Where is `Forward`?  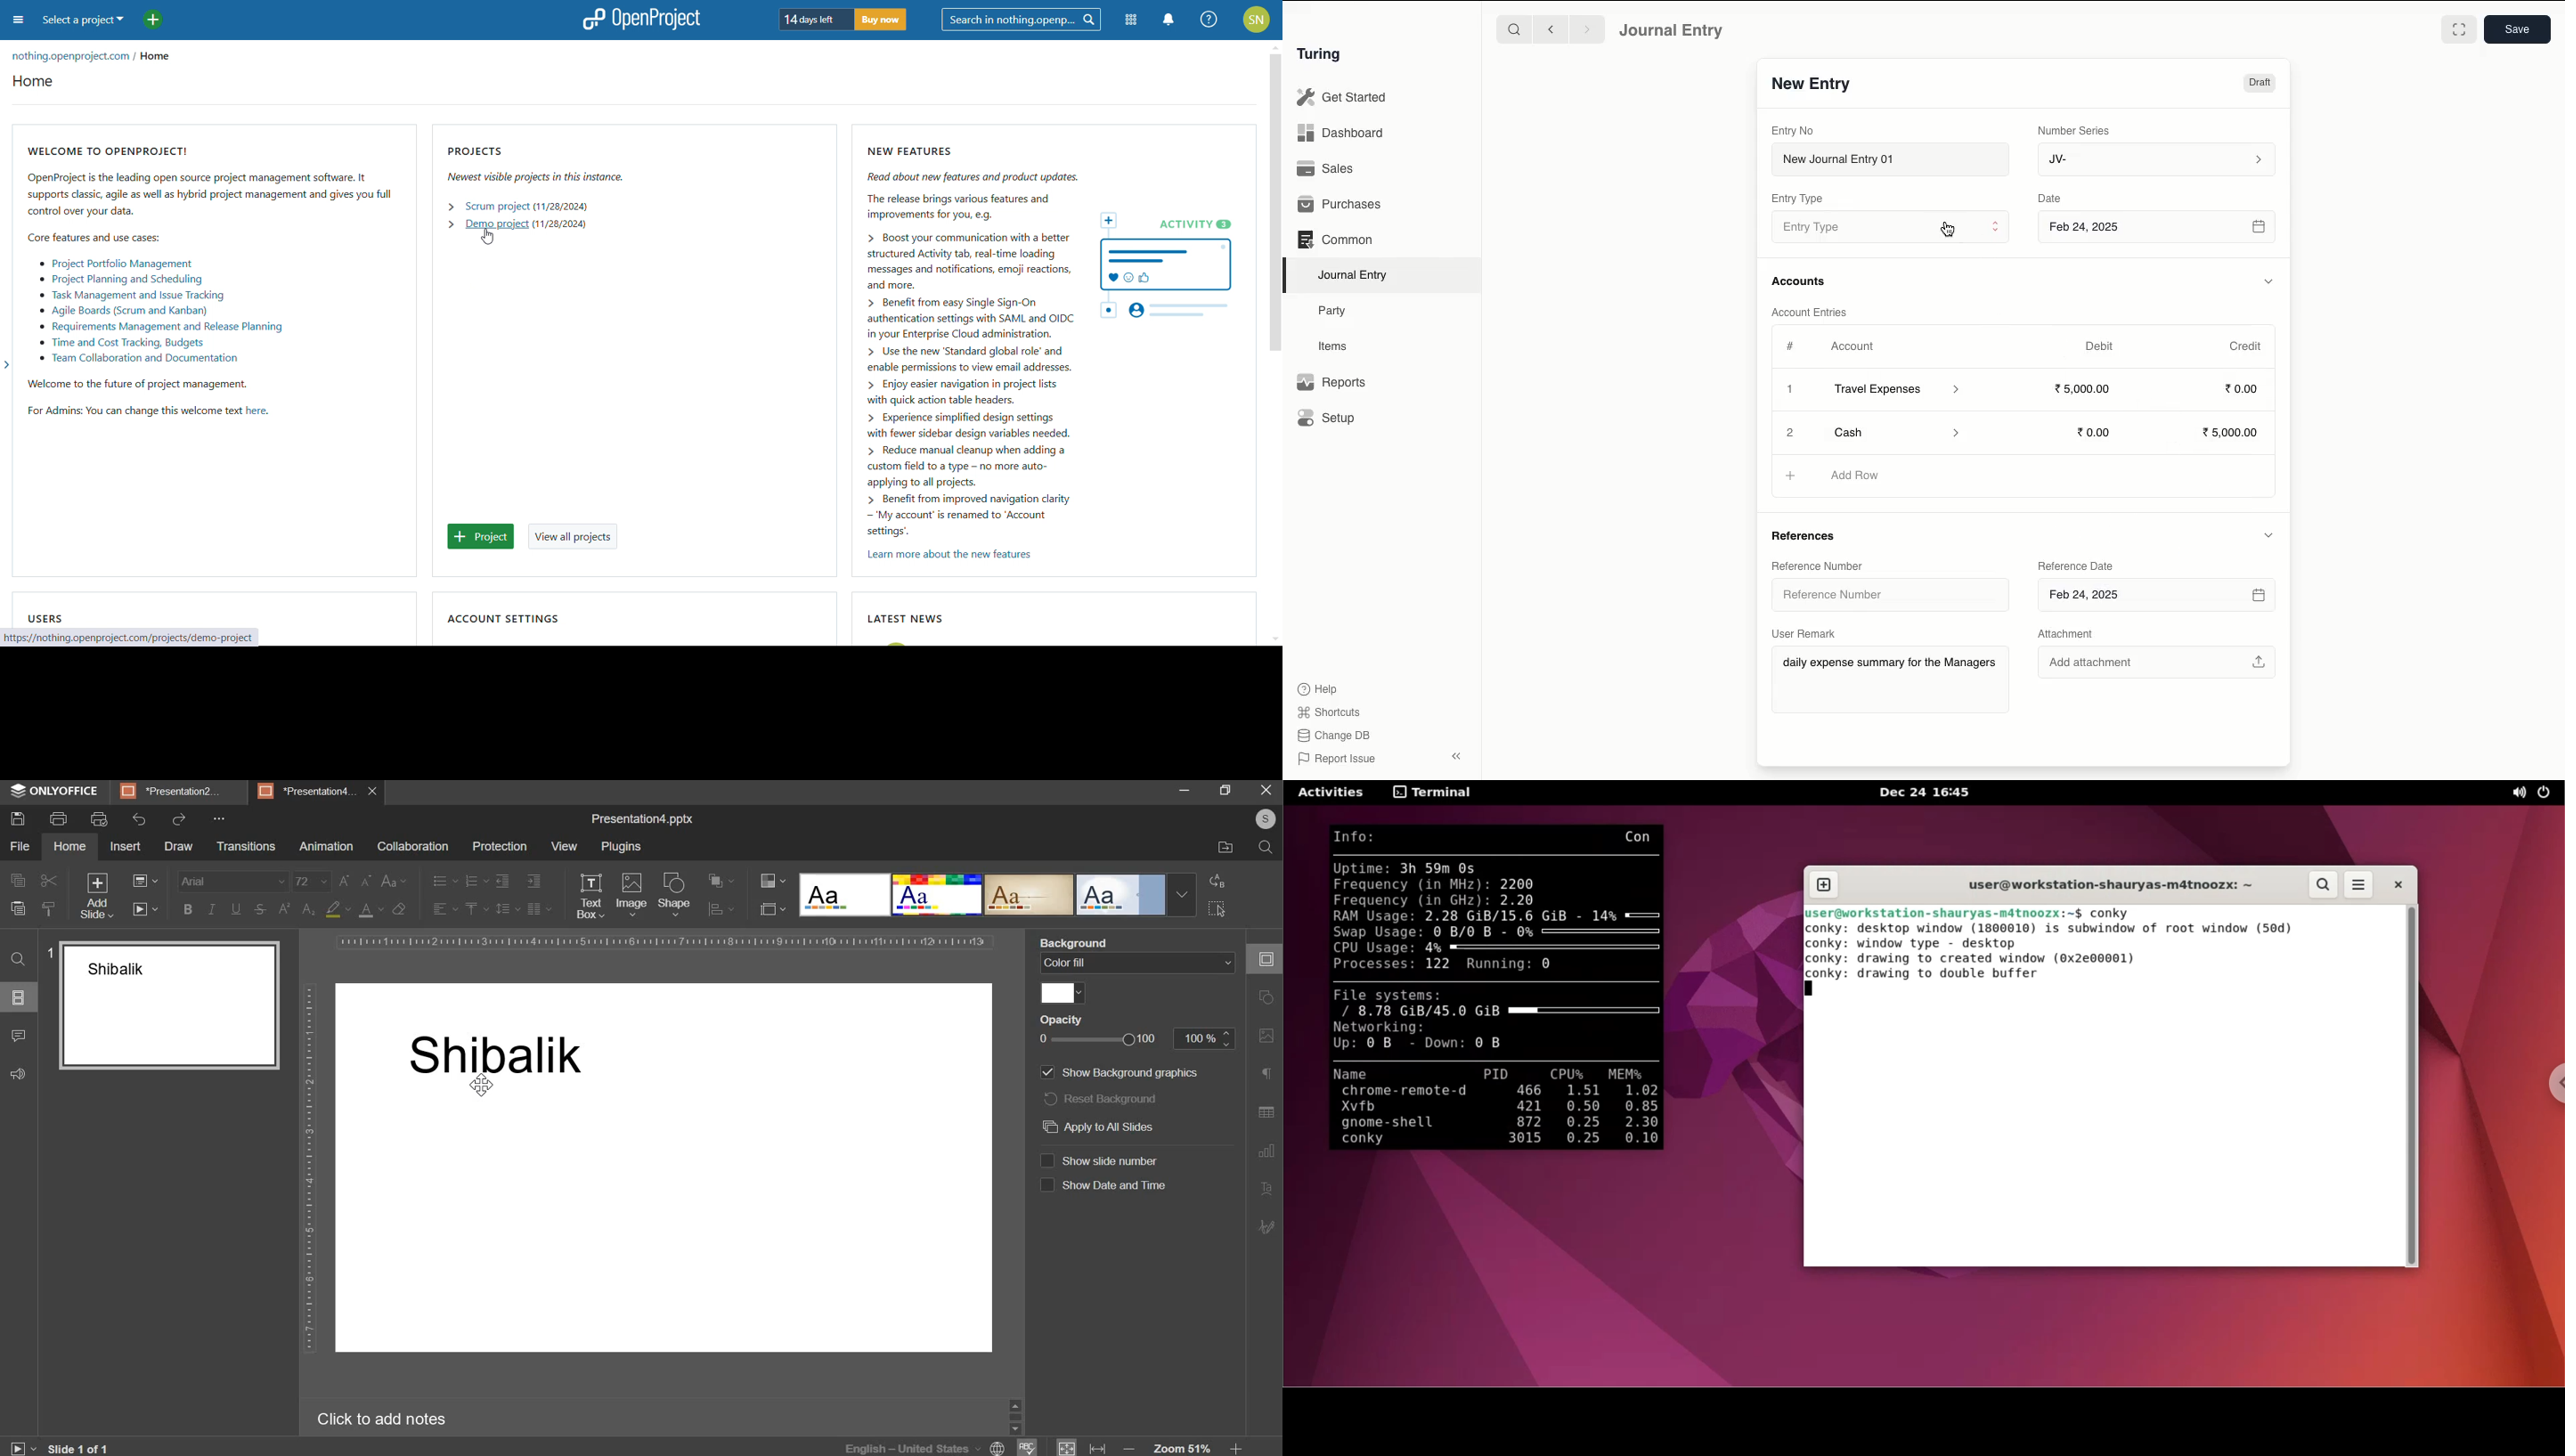 Forward is located at coordinates (1588, 28).